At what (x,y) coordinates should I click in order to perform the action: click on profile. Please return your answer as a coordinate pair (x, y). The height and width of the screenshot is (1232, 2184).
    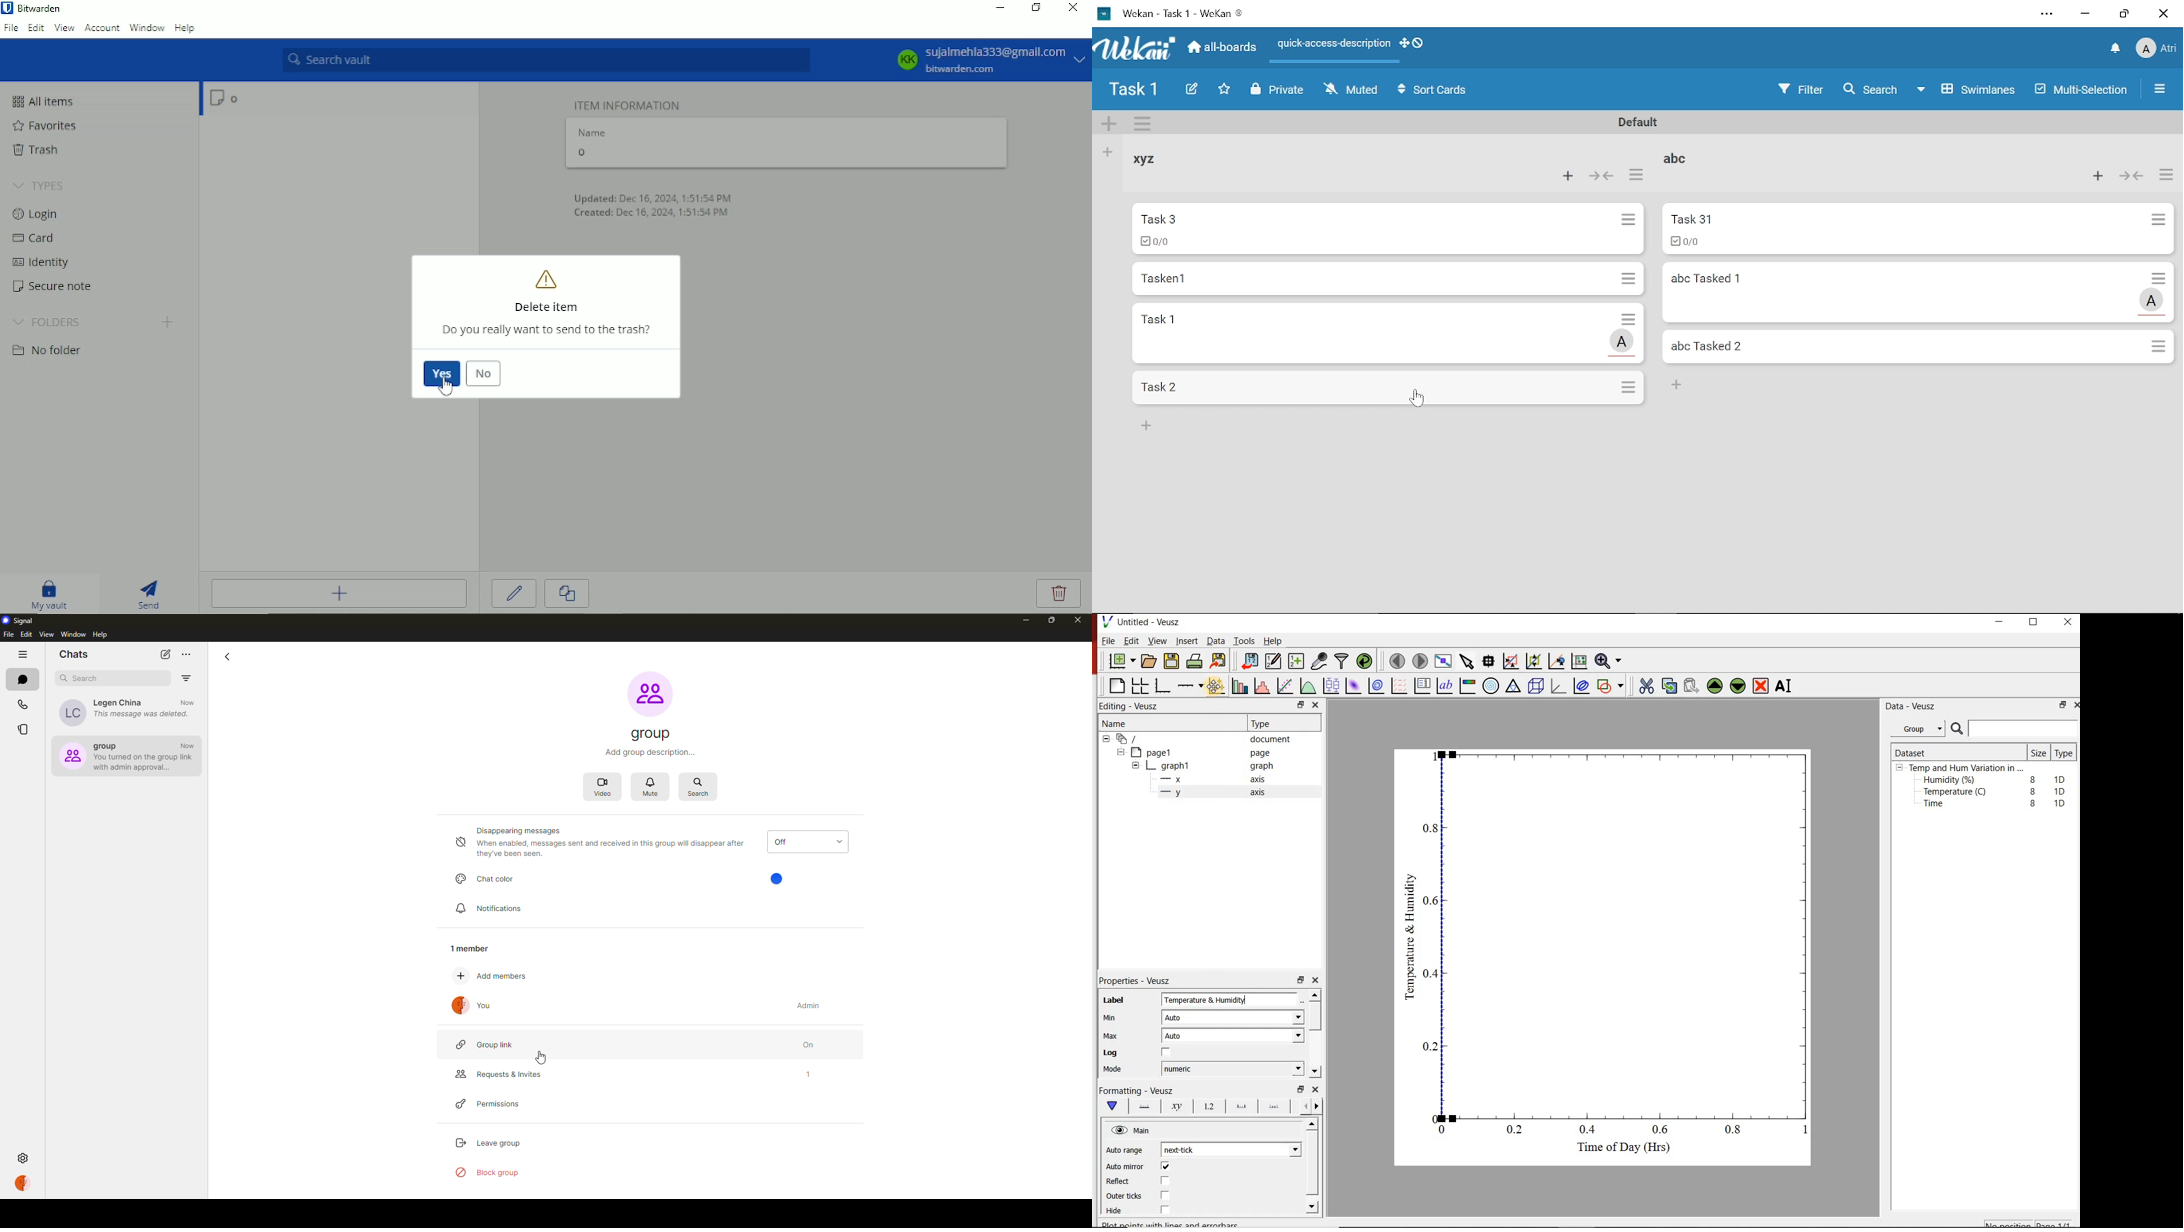
    Looking at the image, I should click on (24, 1183).